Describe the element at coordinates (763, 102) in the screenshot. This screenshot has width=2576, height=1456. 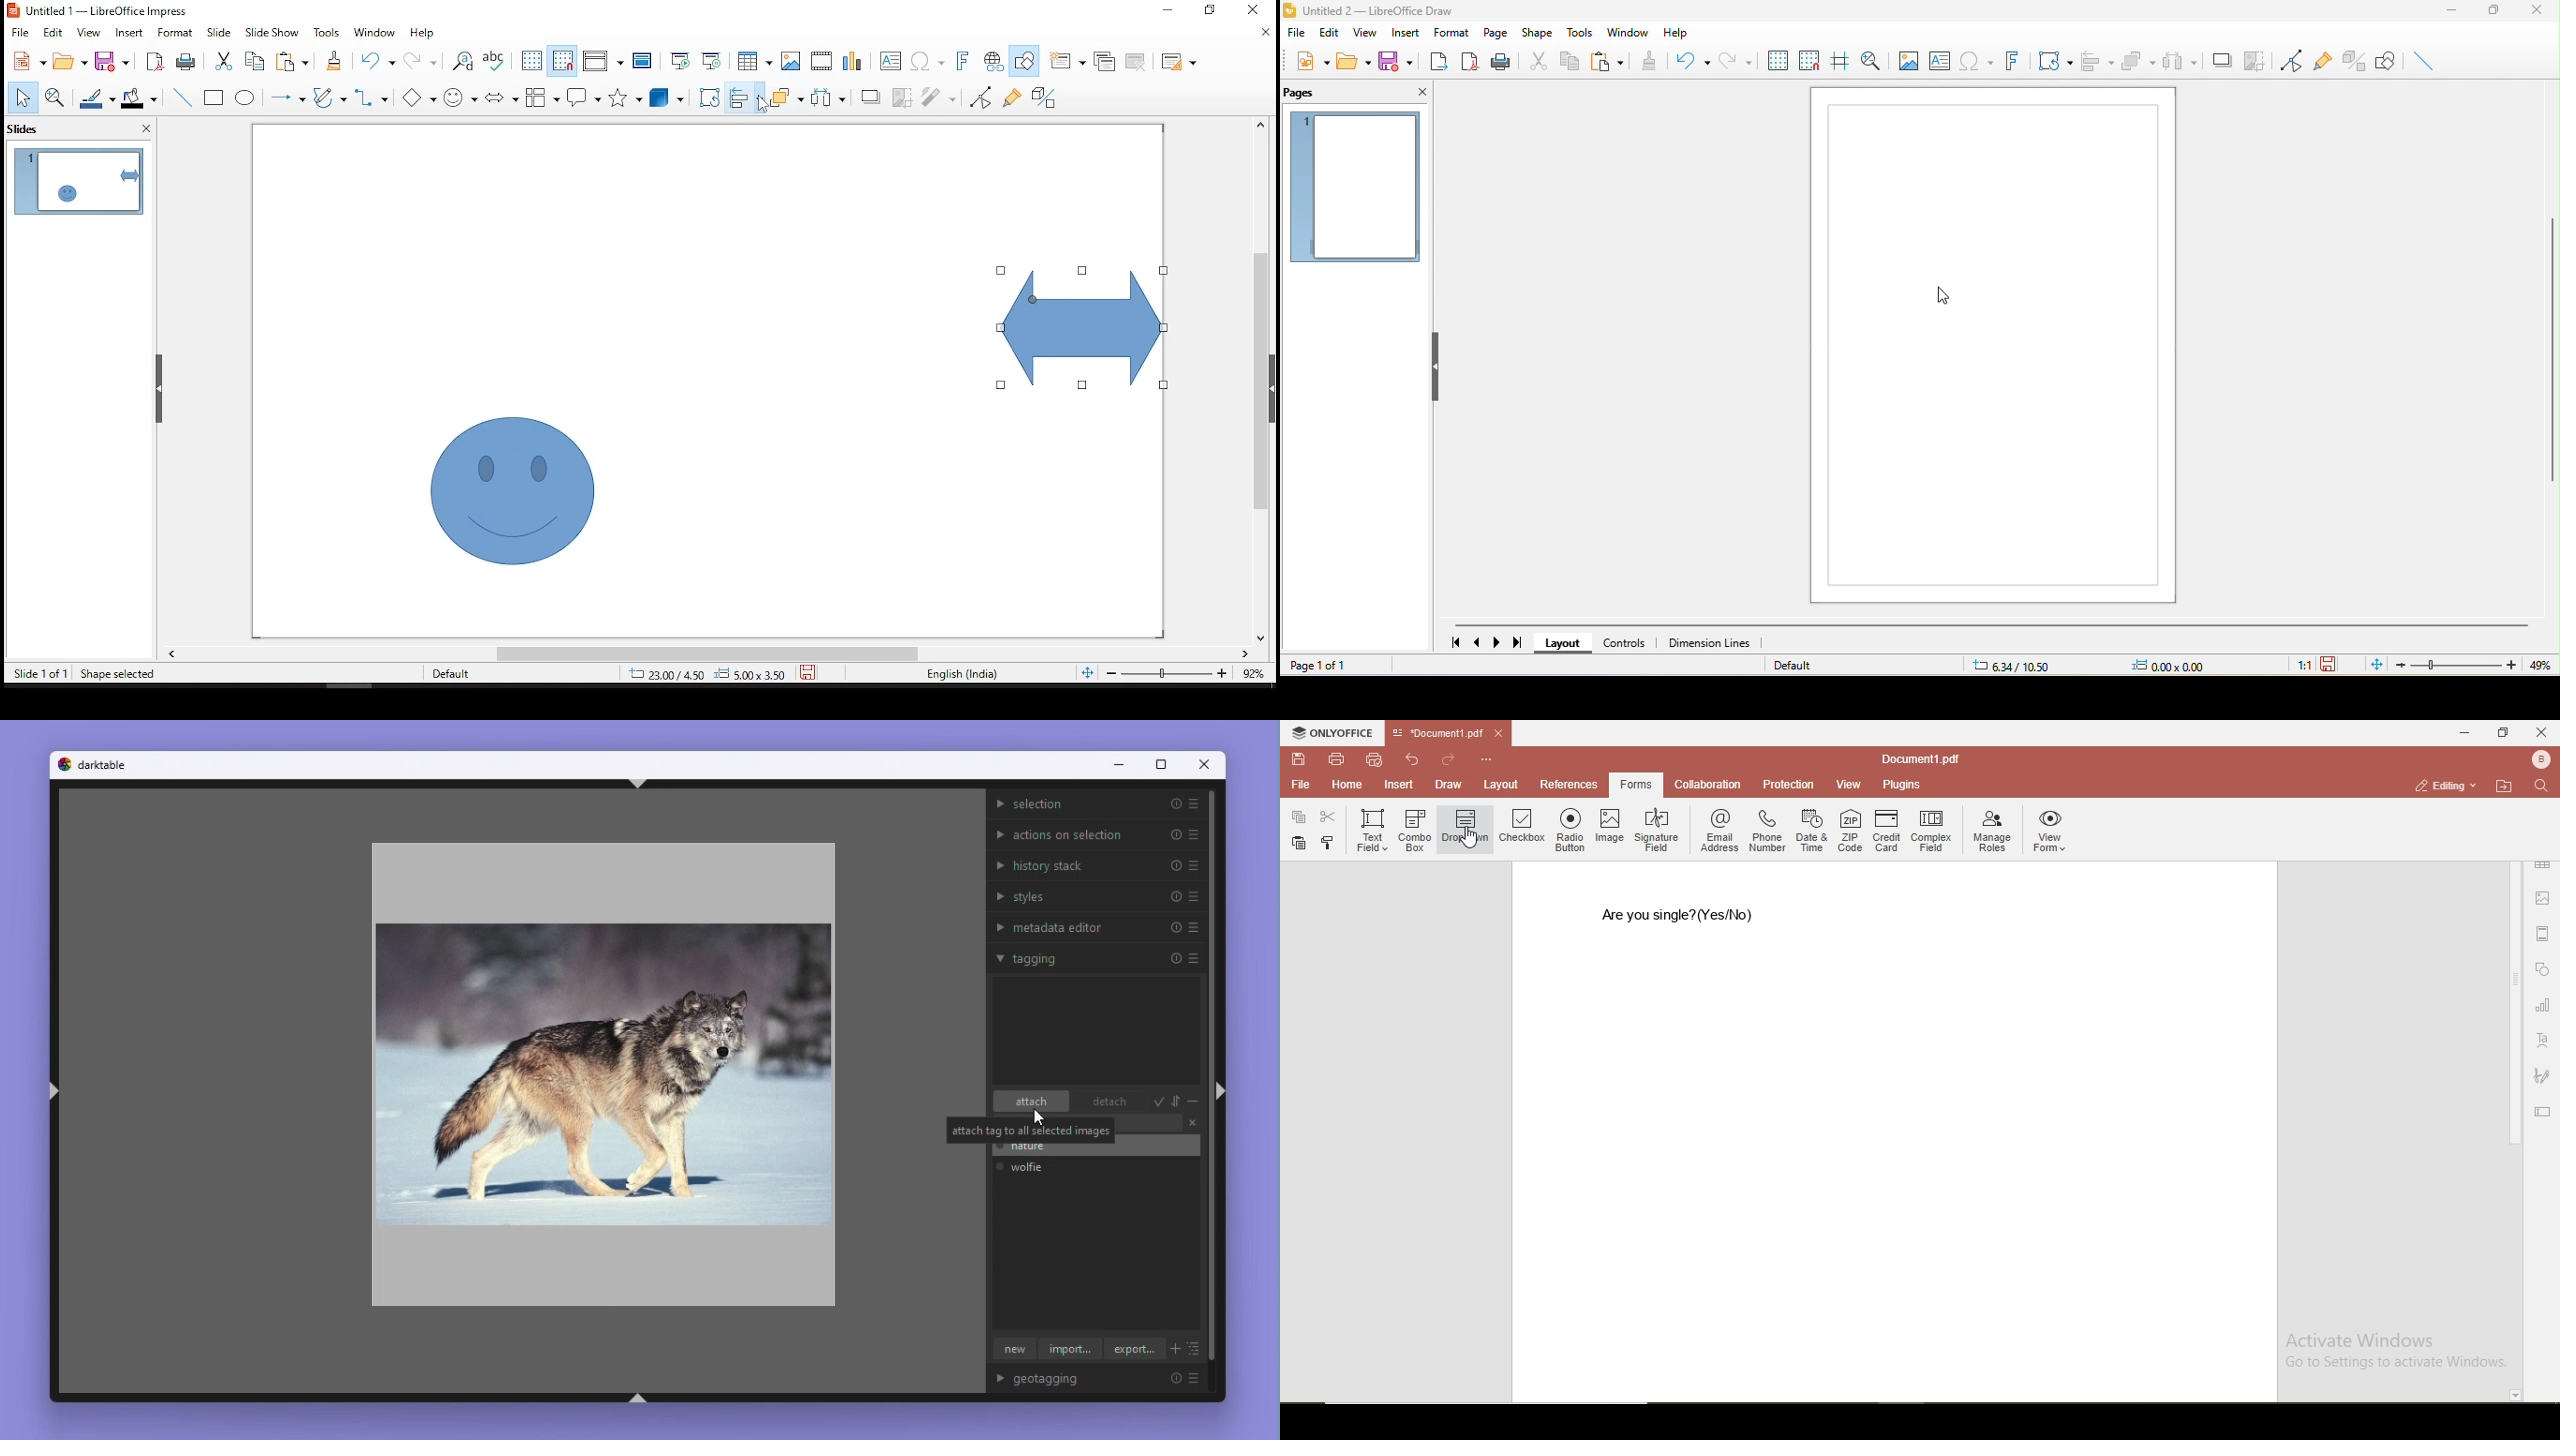
I see `mouse pointer` at that location.